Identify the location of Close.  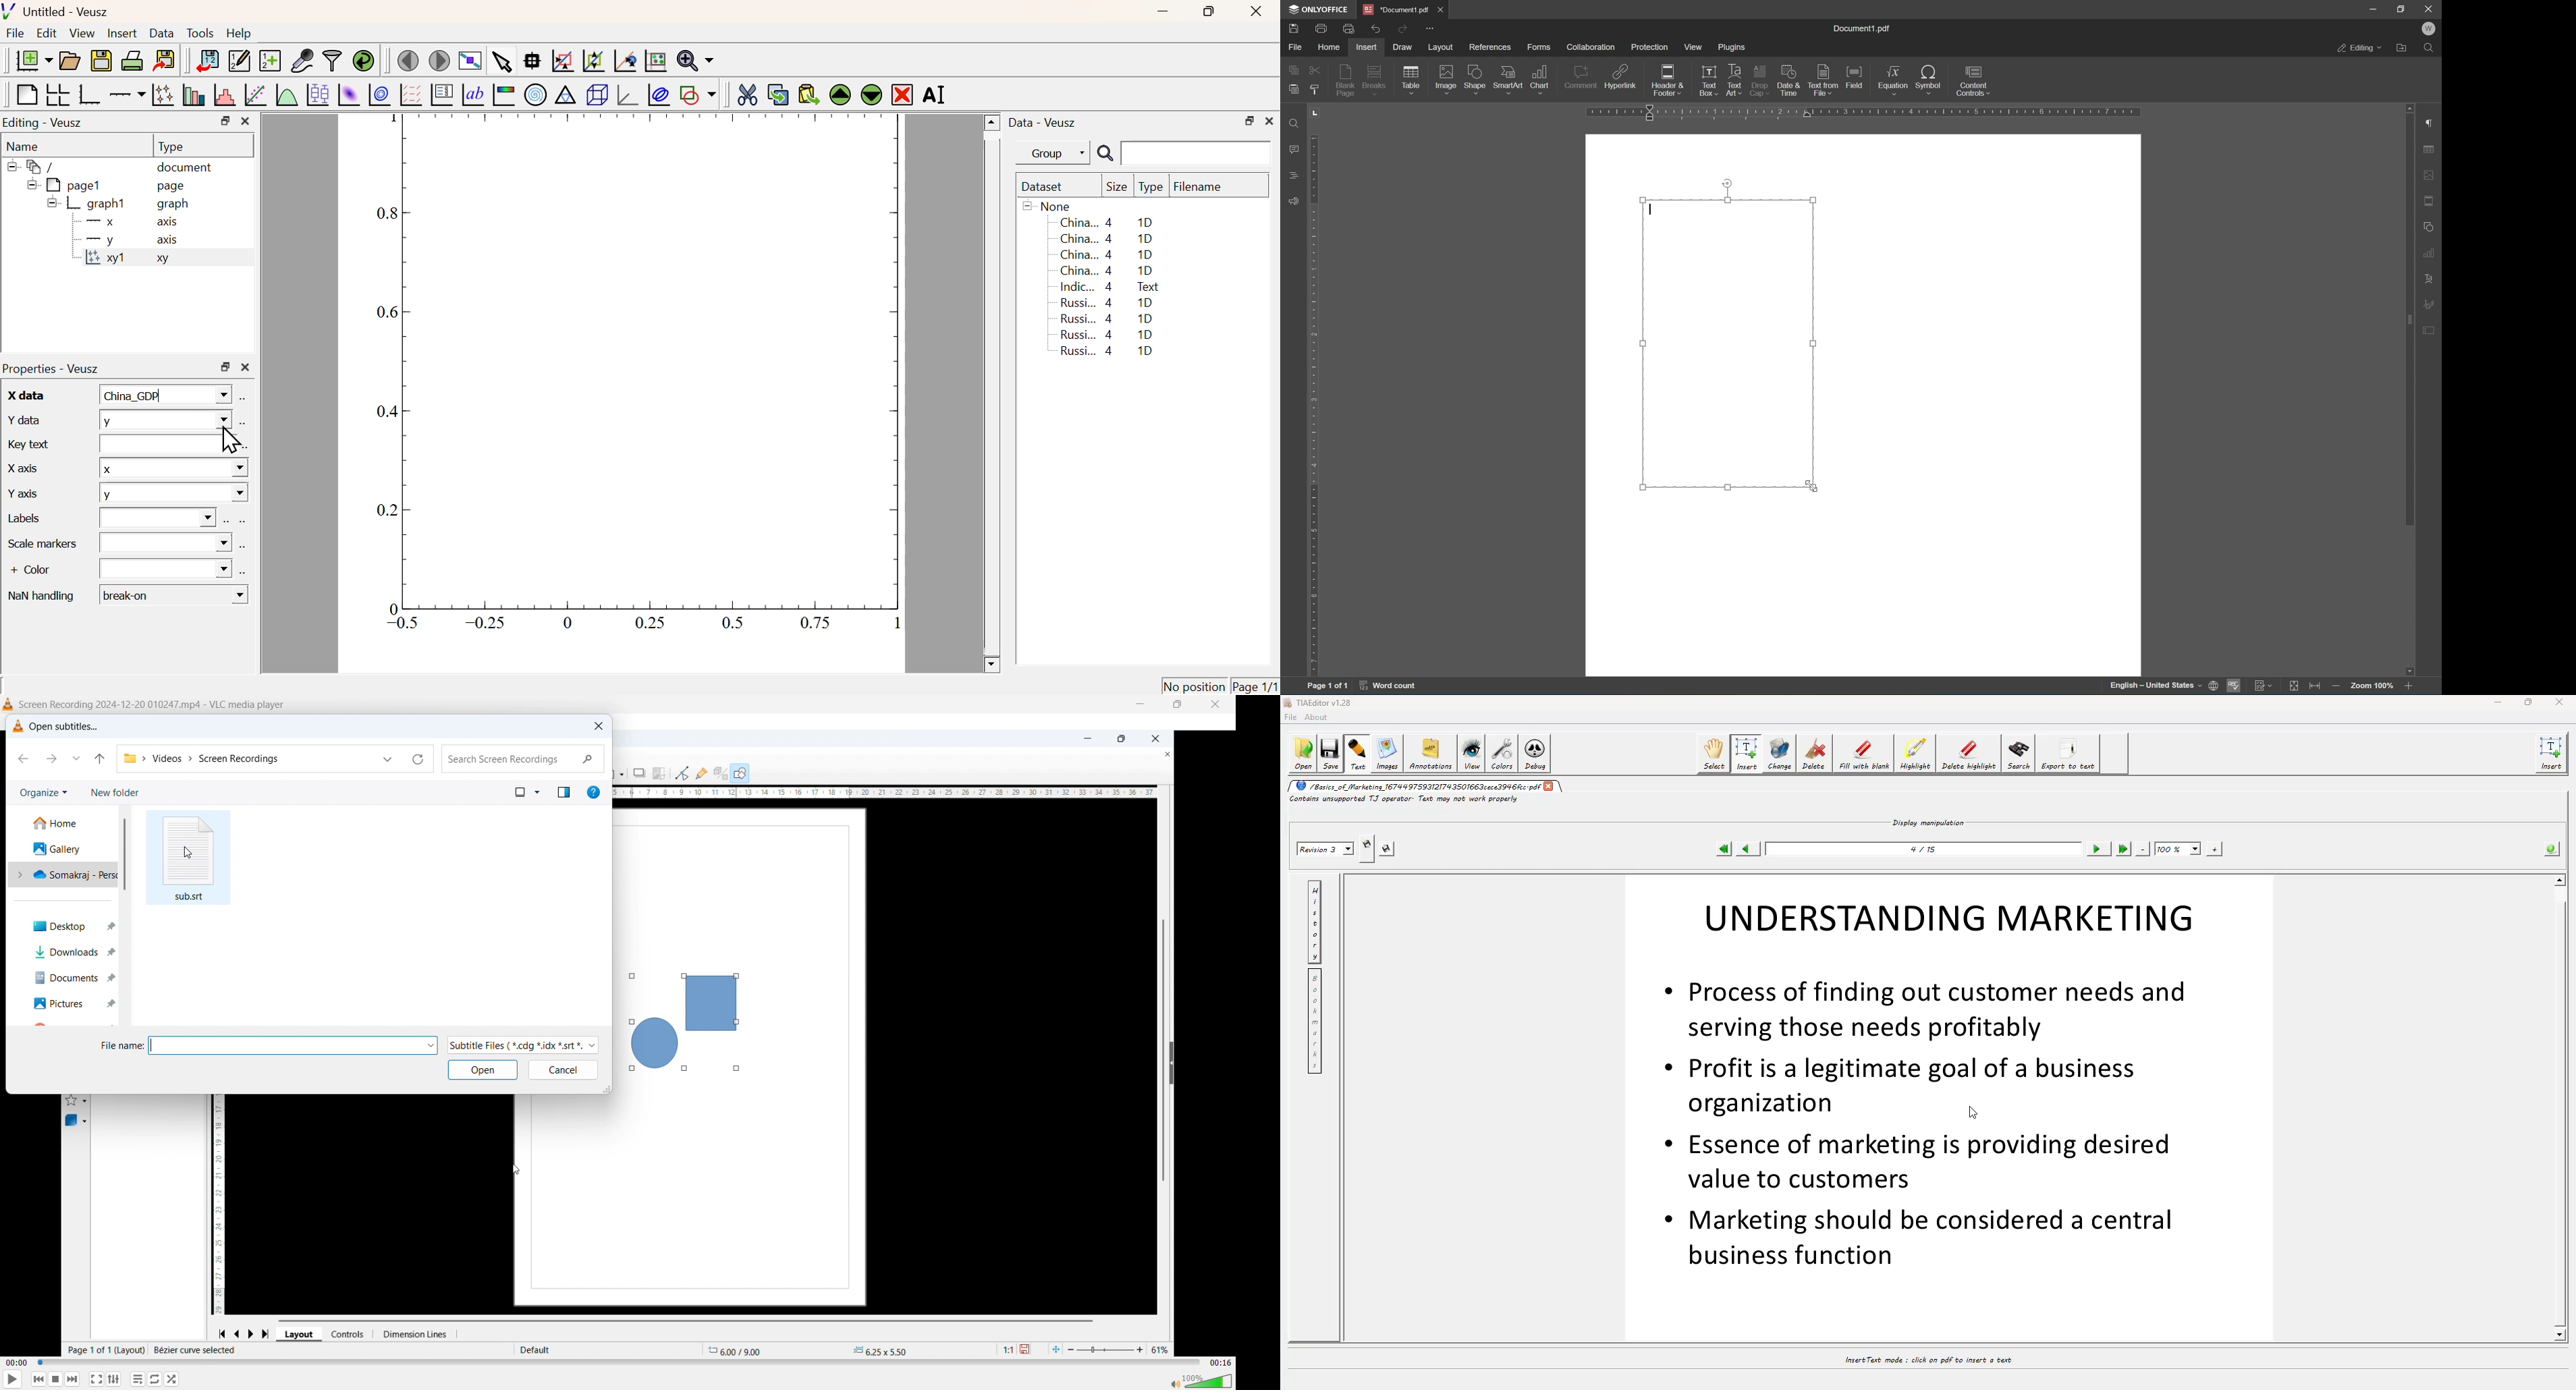
(1254, 13).